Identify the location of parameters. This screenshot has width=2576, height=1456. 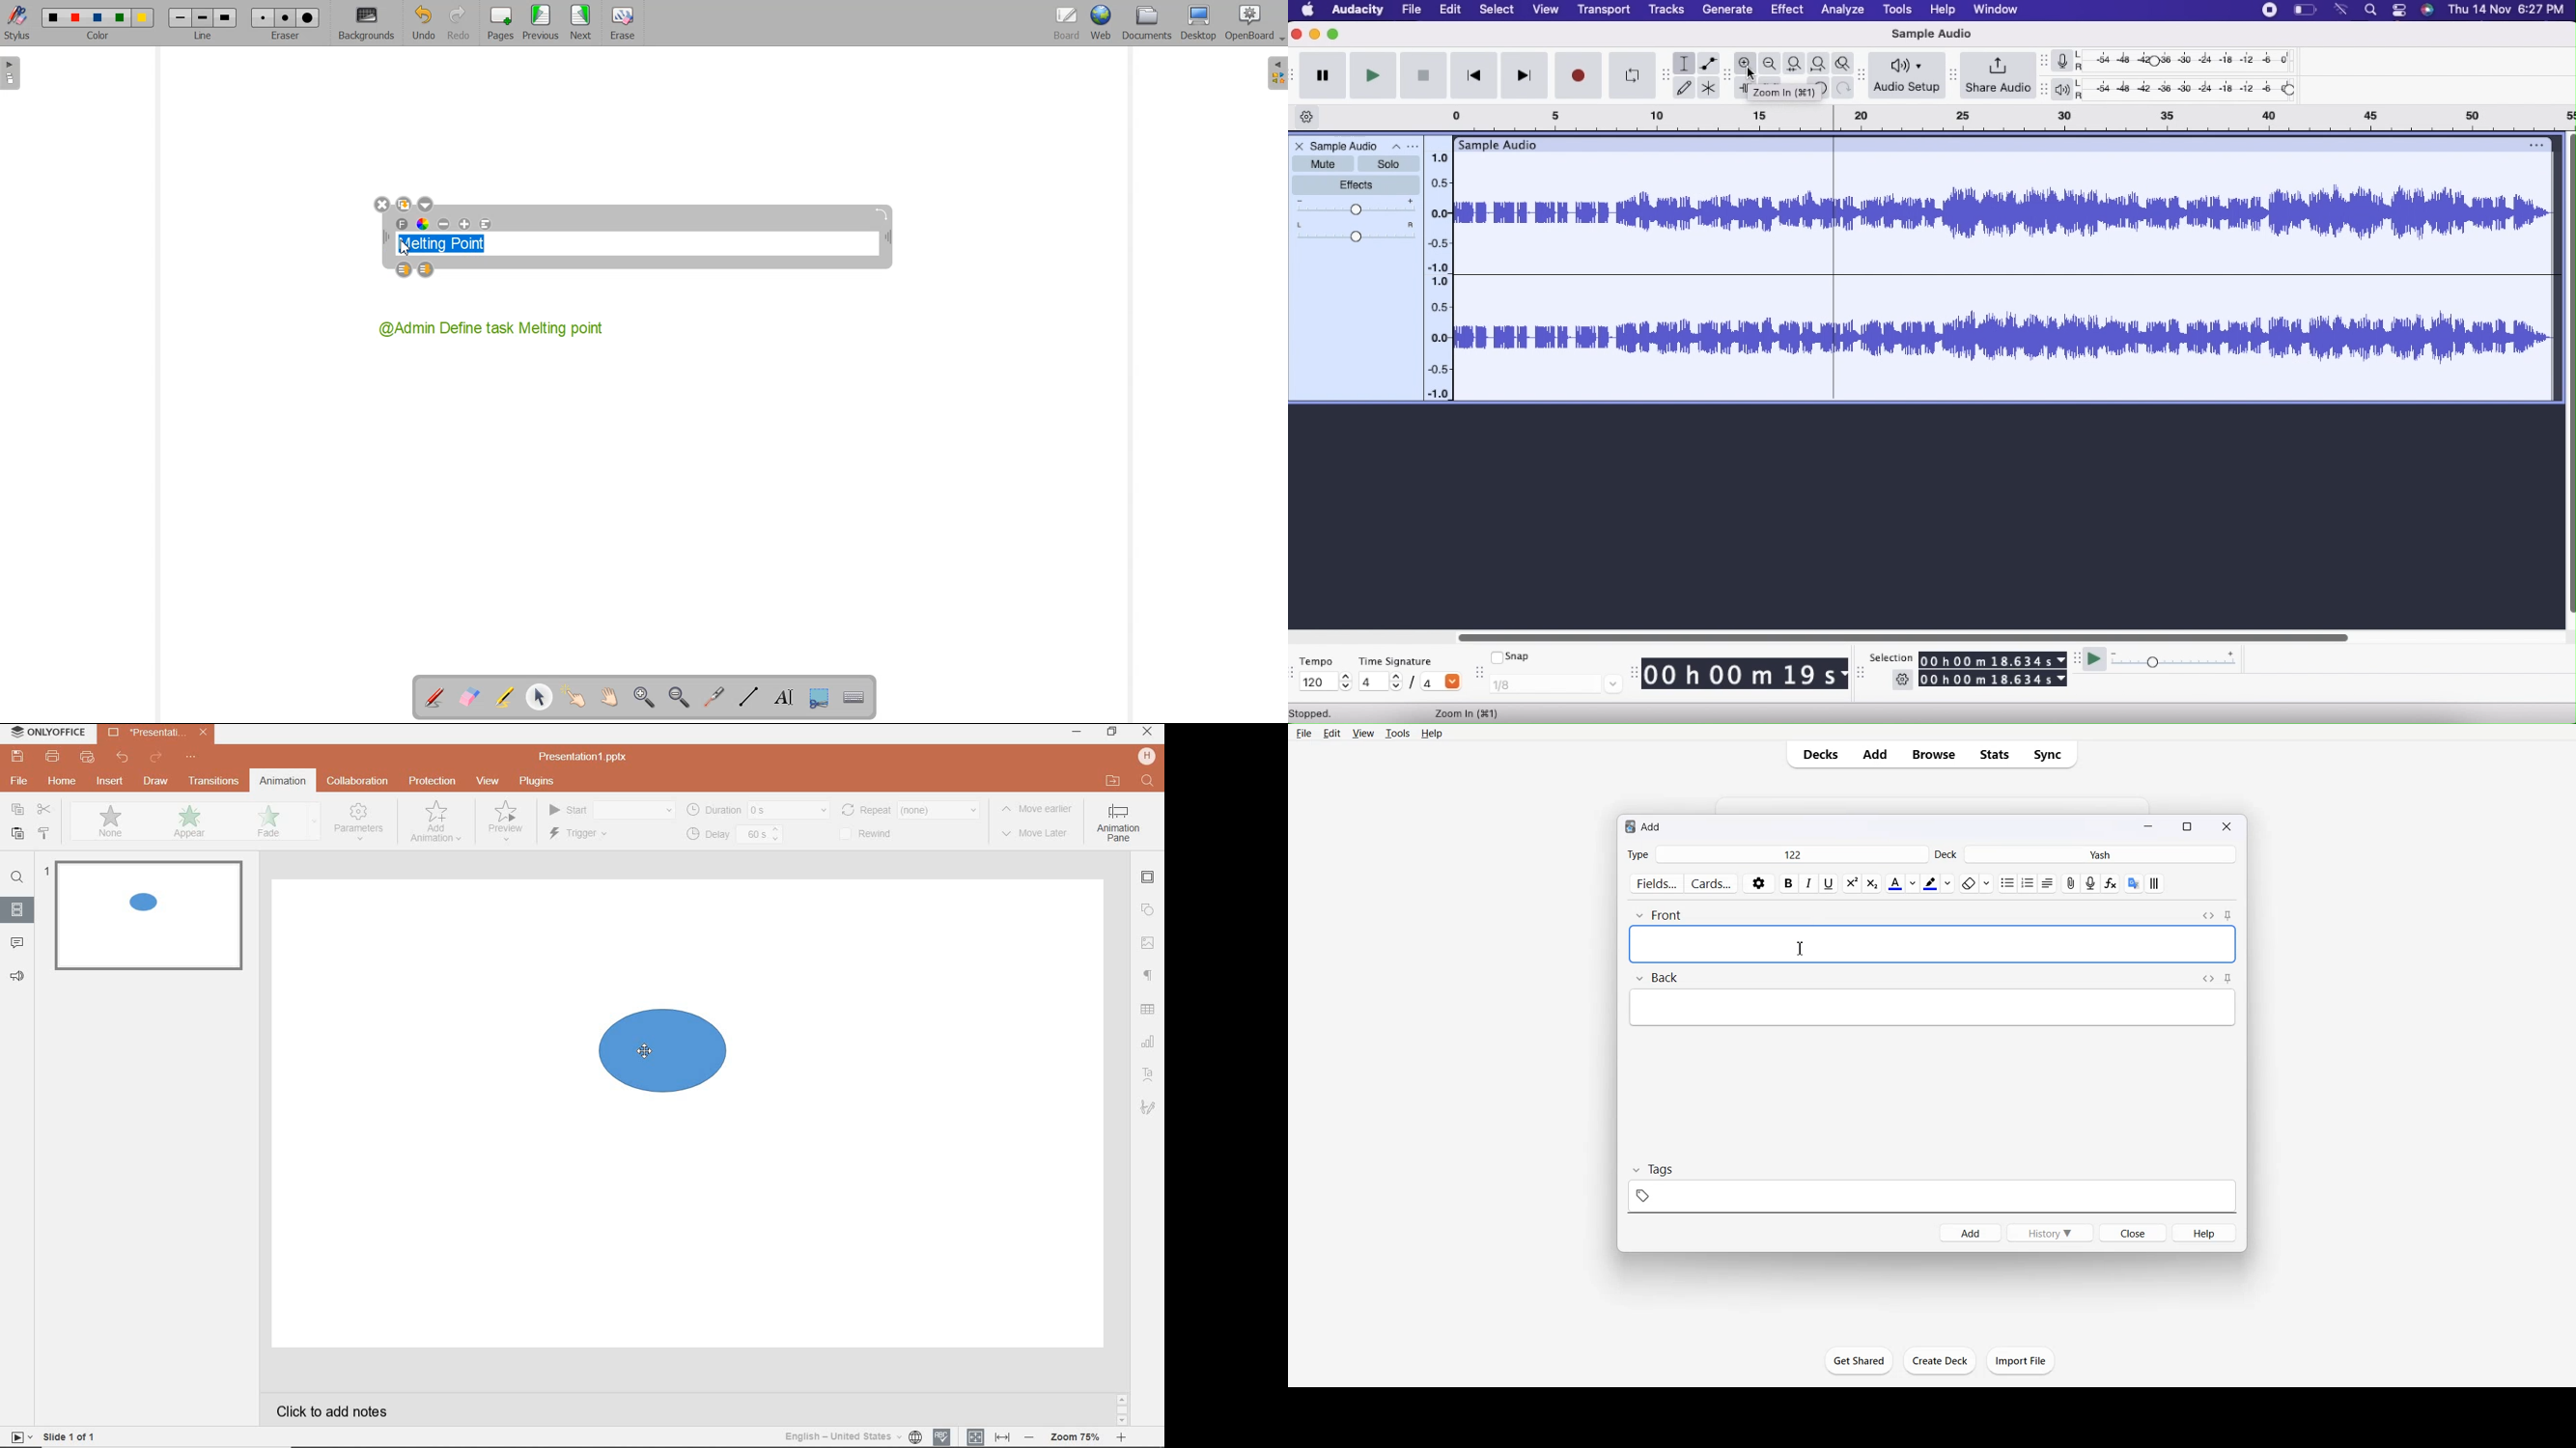
(362, 822).